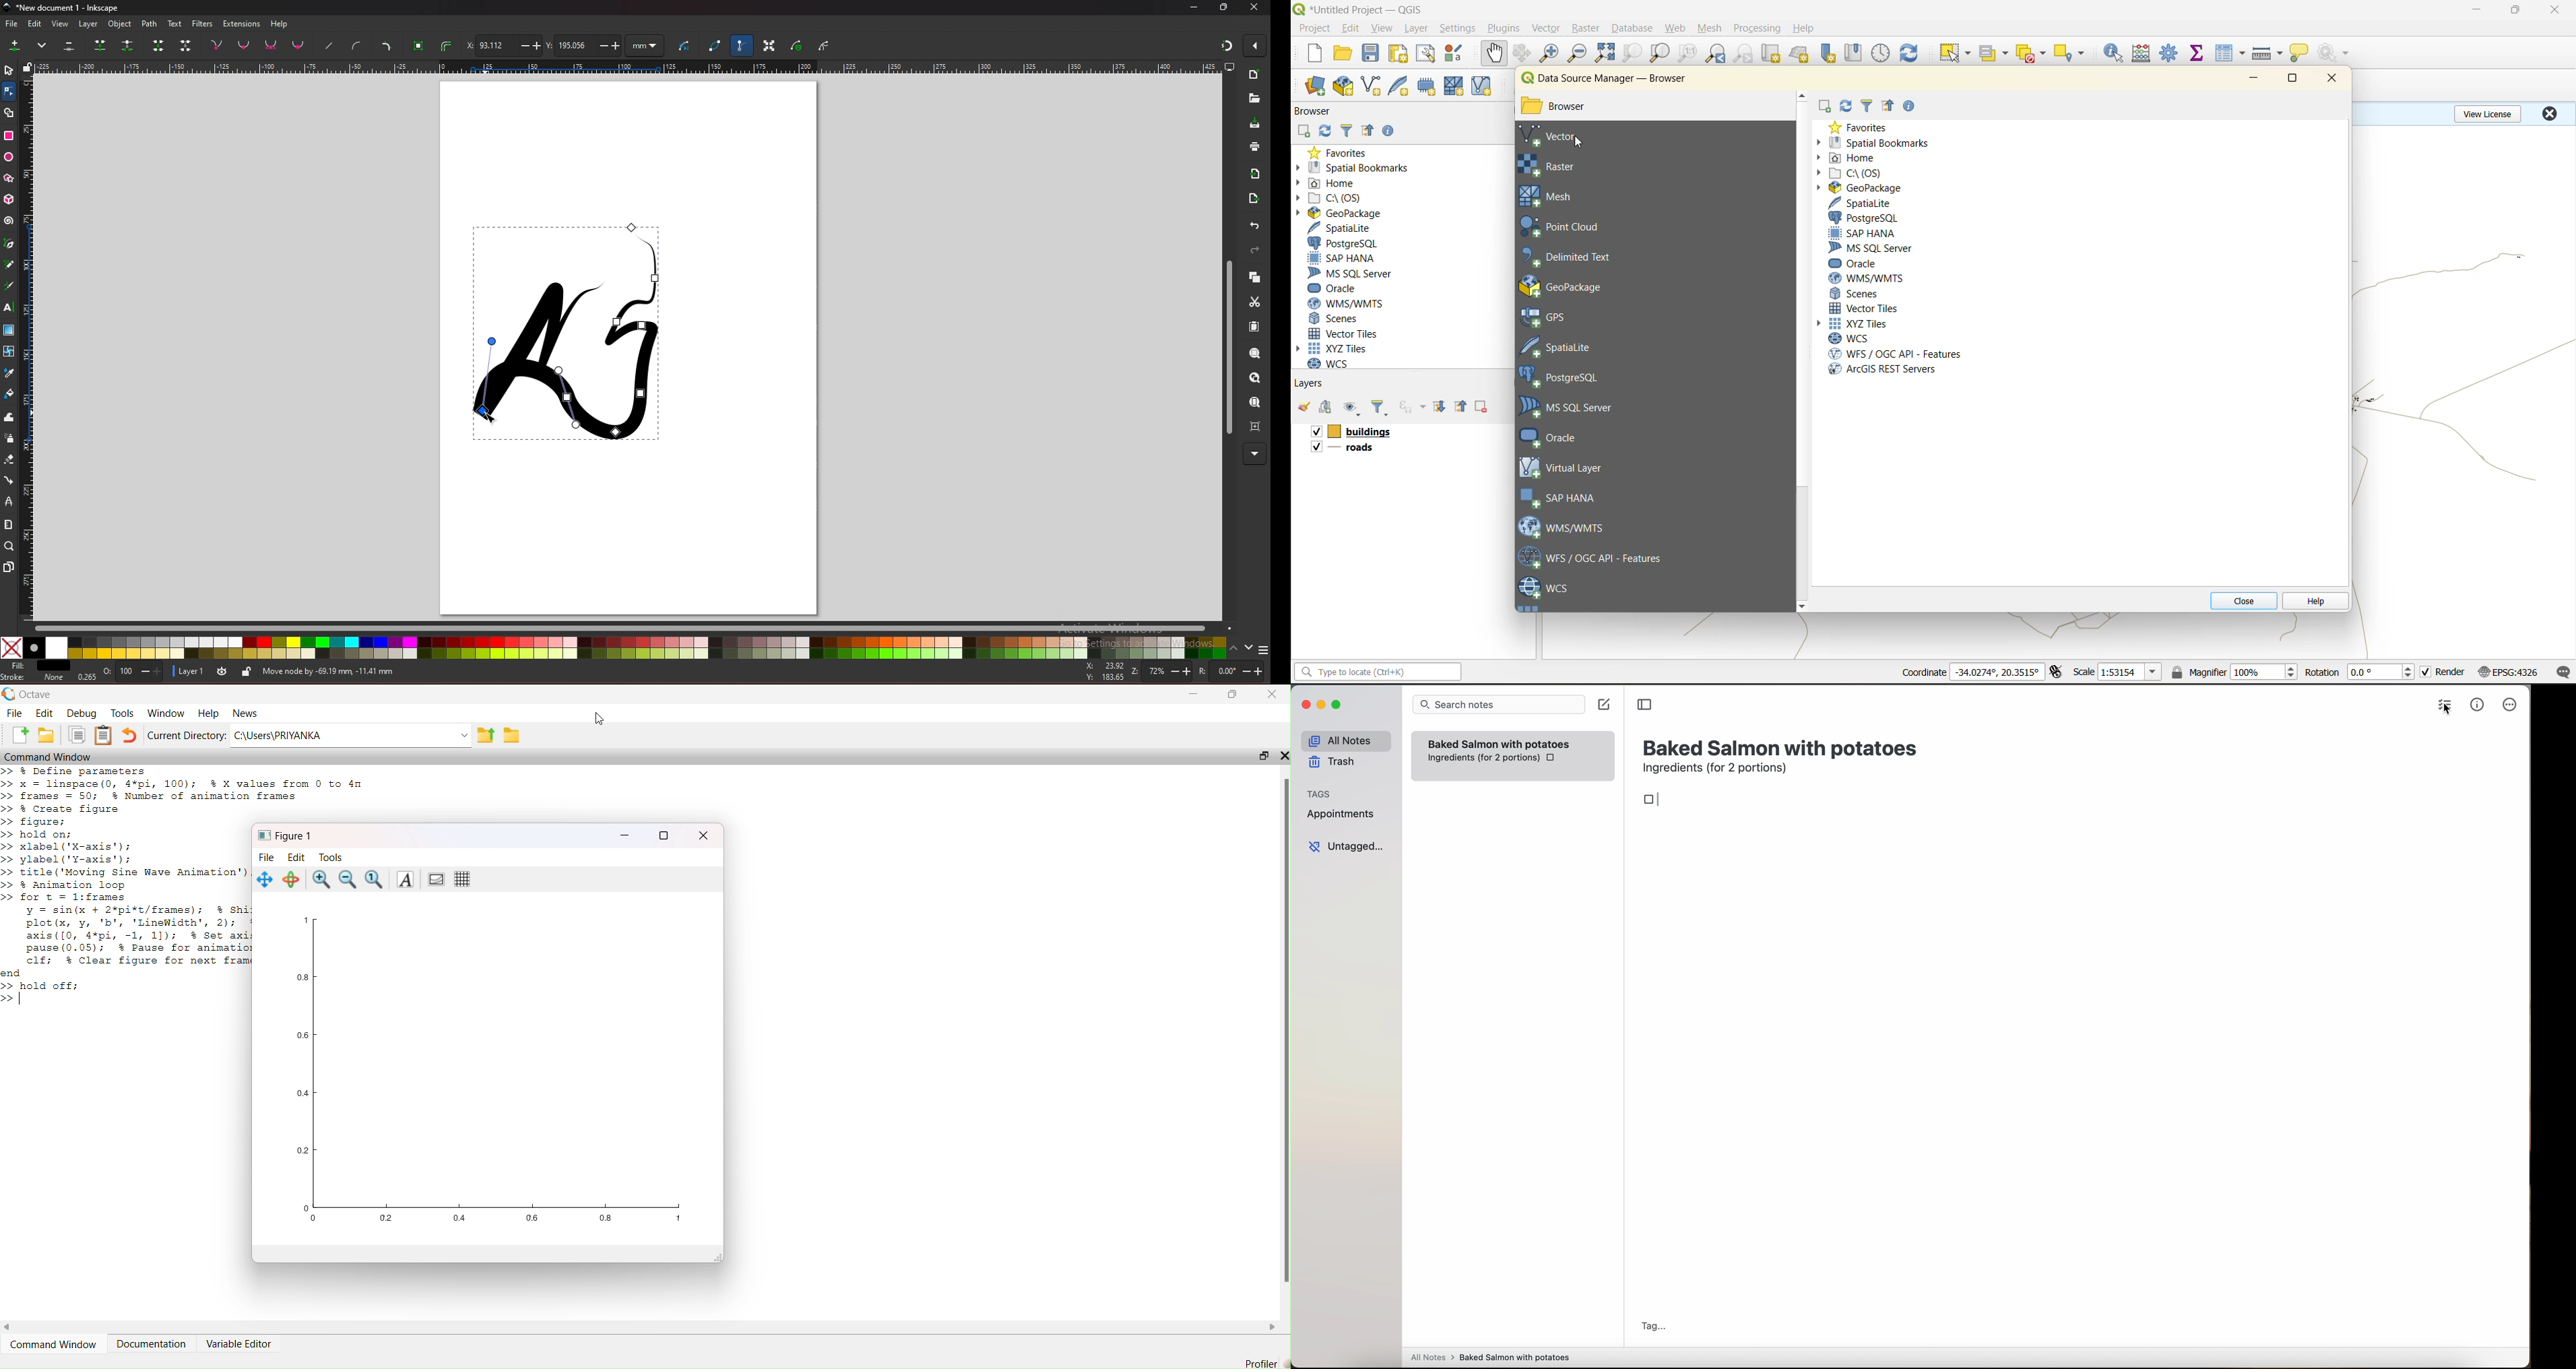 The height and width of the screenshot is (1372, 2576). What do you see at coordinates (357, 45) in the screenshot?
I see `curve handle` at bounding box center [357, 45].